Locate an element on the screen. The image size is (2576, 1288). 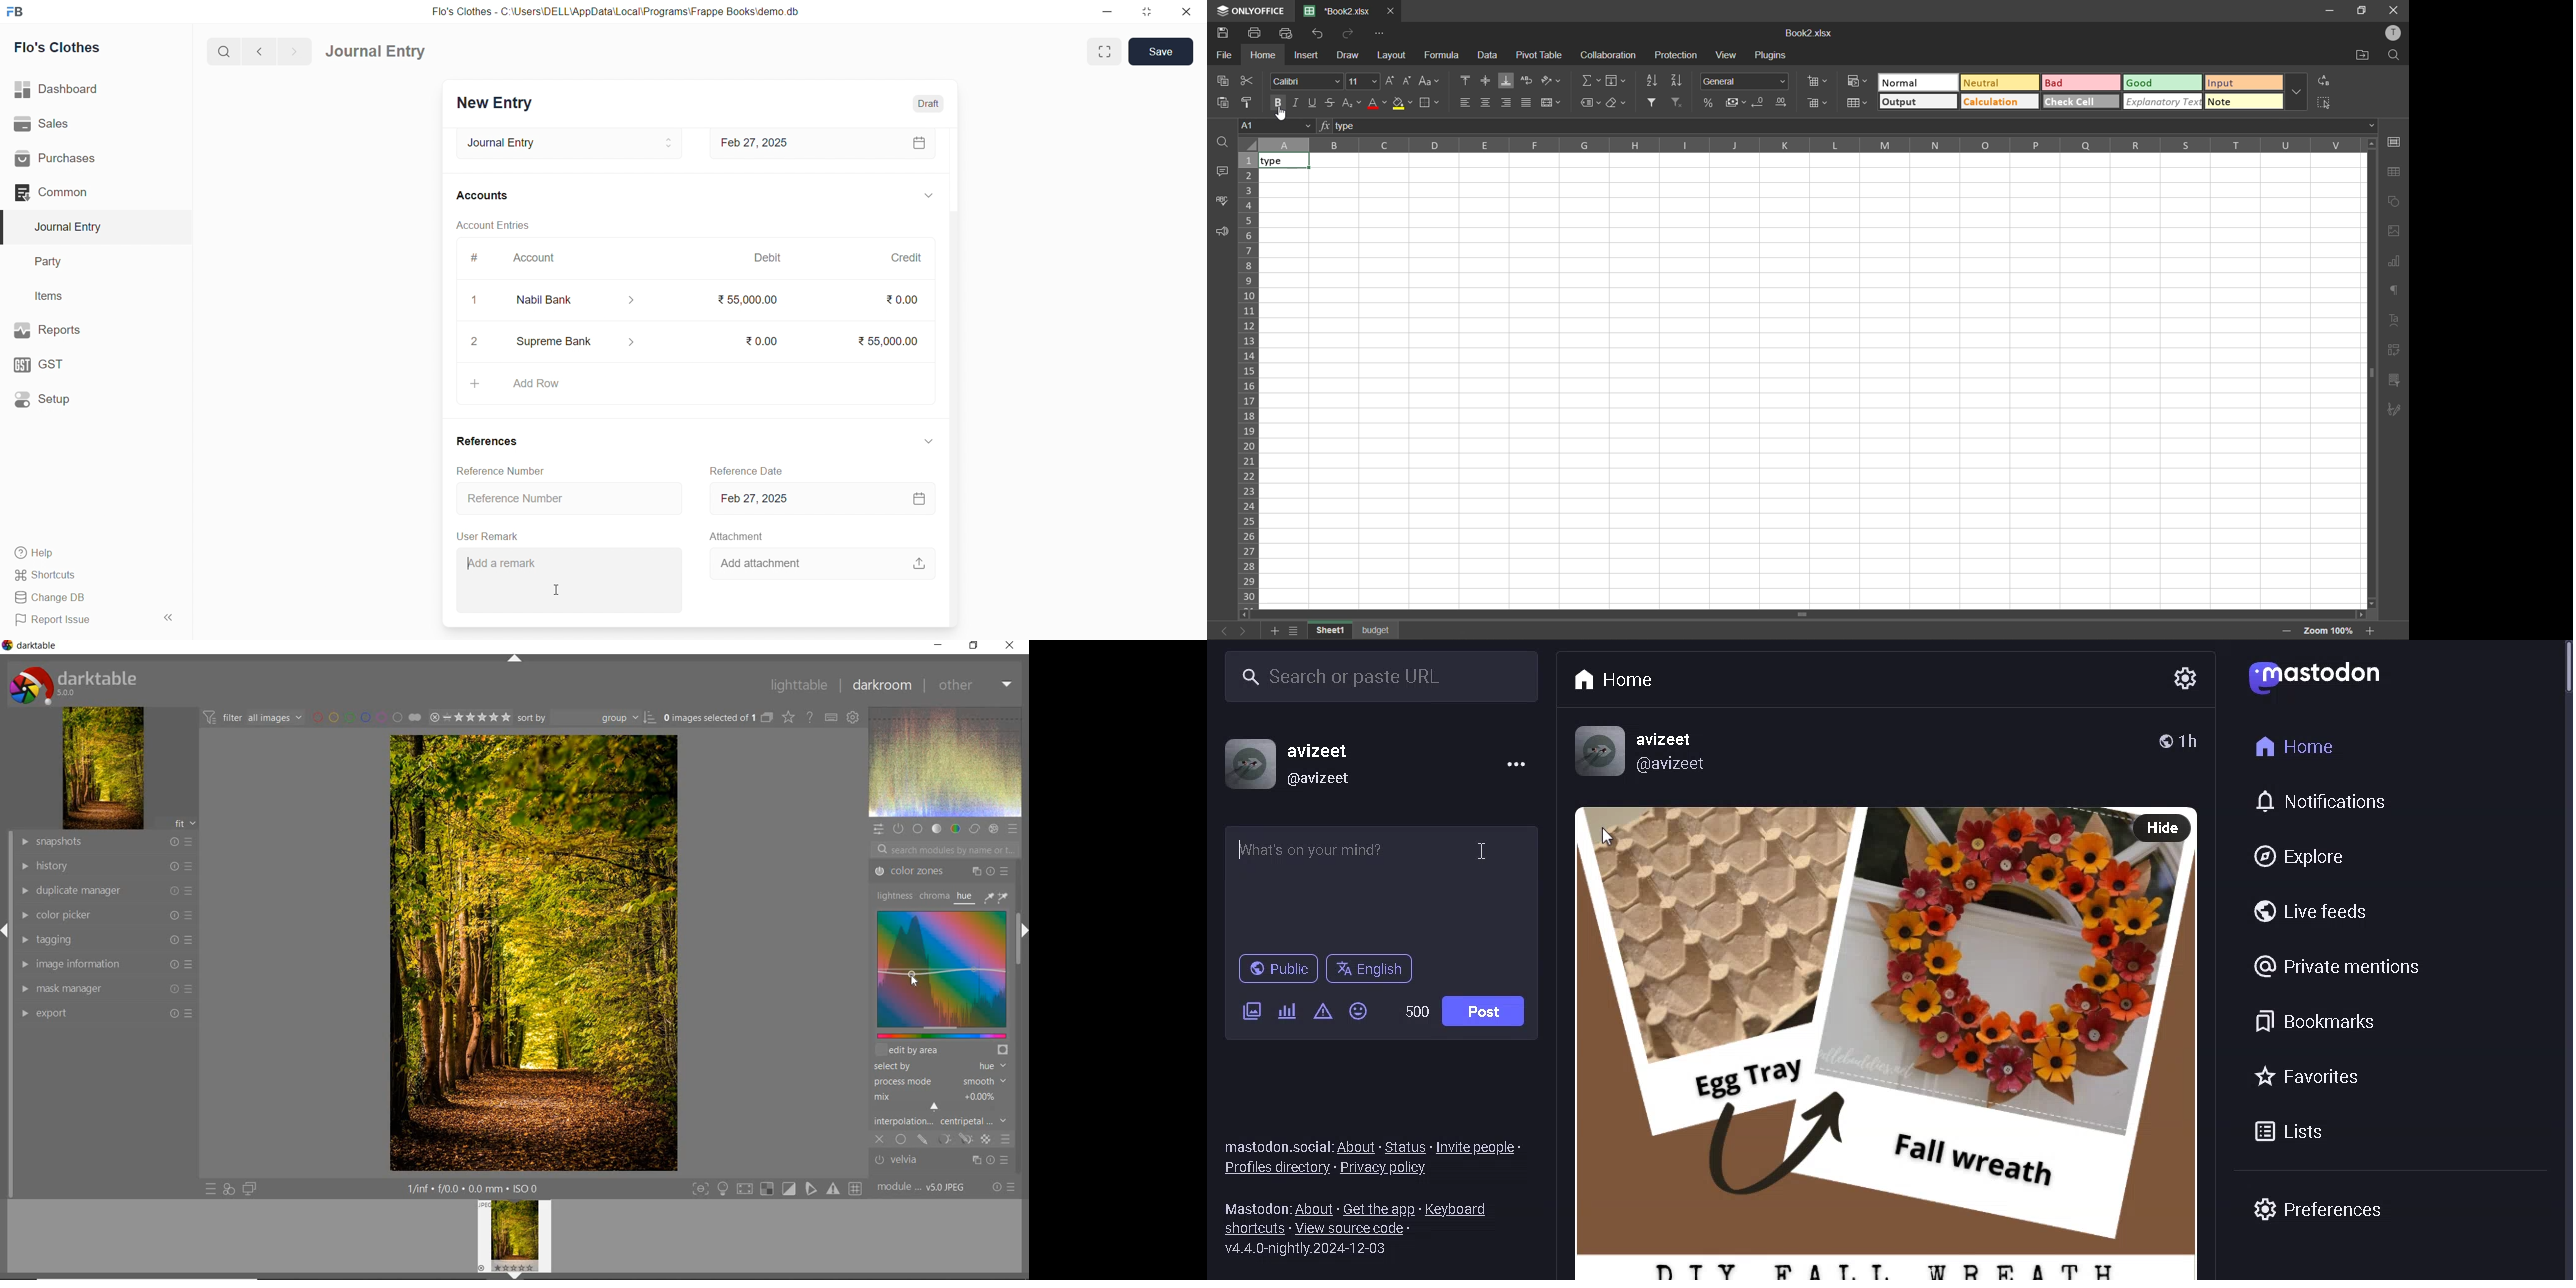
Add a remark is located at coordinates (573, 579).